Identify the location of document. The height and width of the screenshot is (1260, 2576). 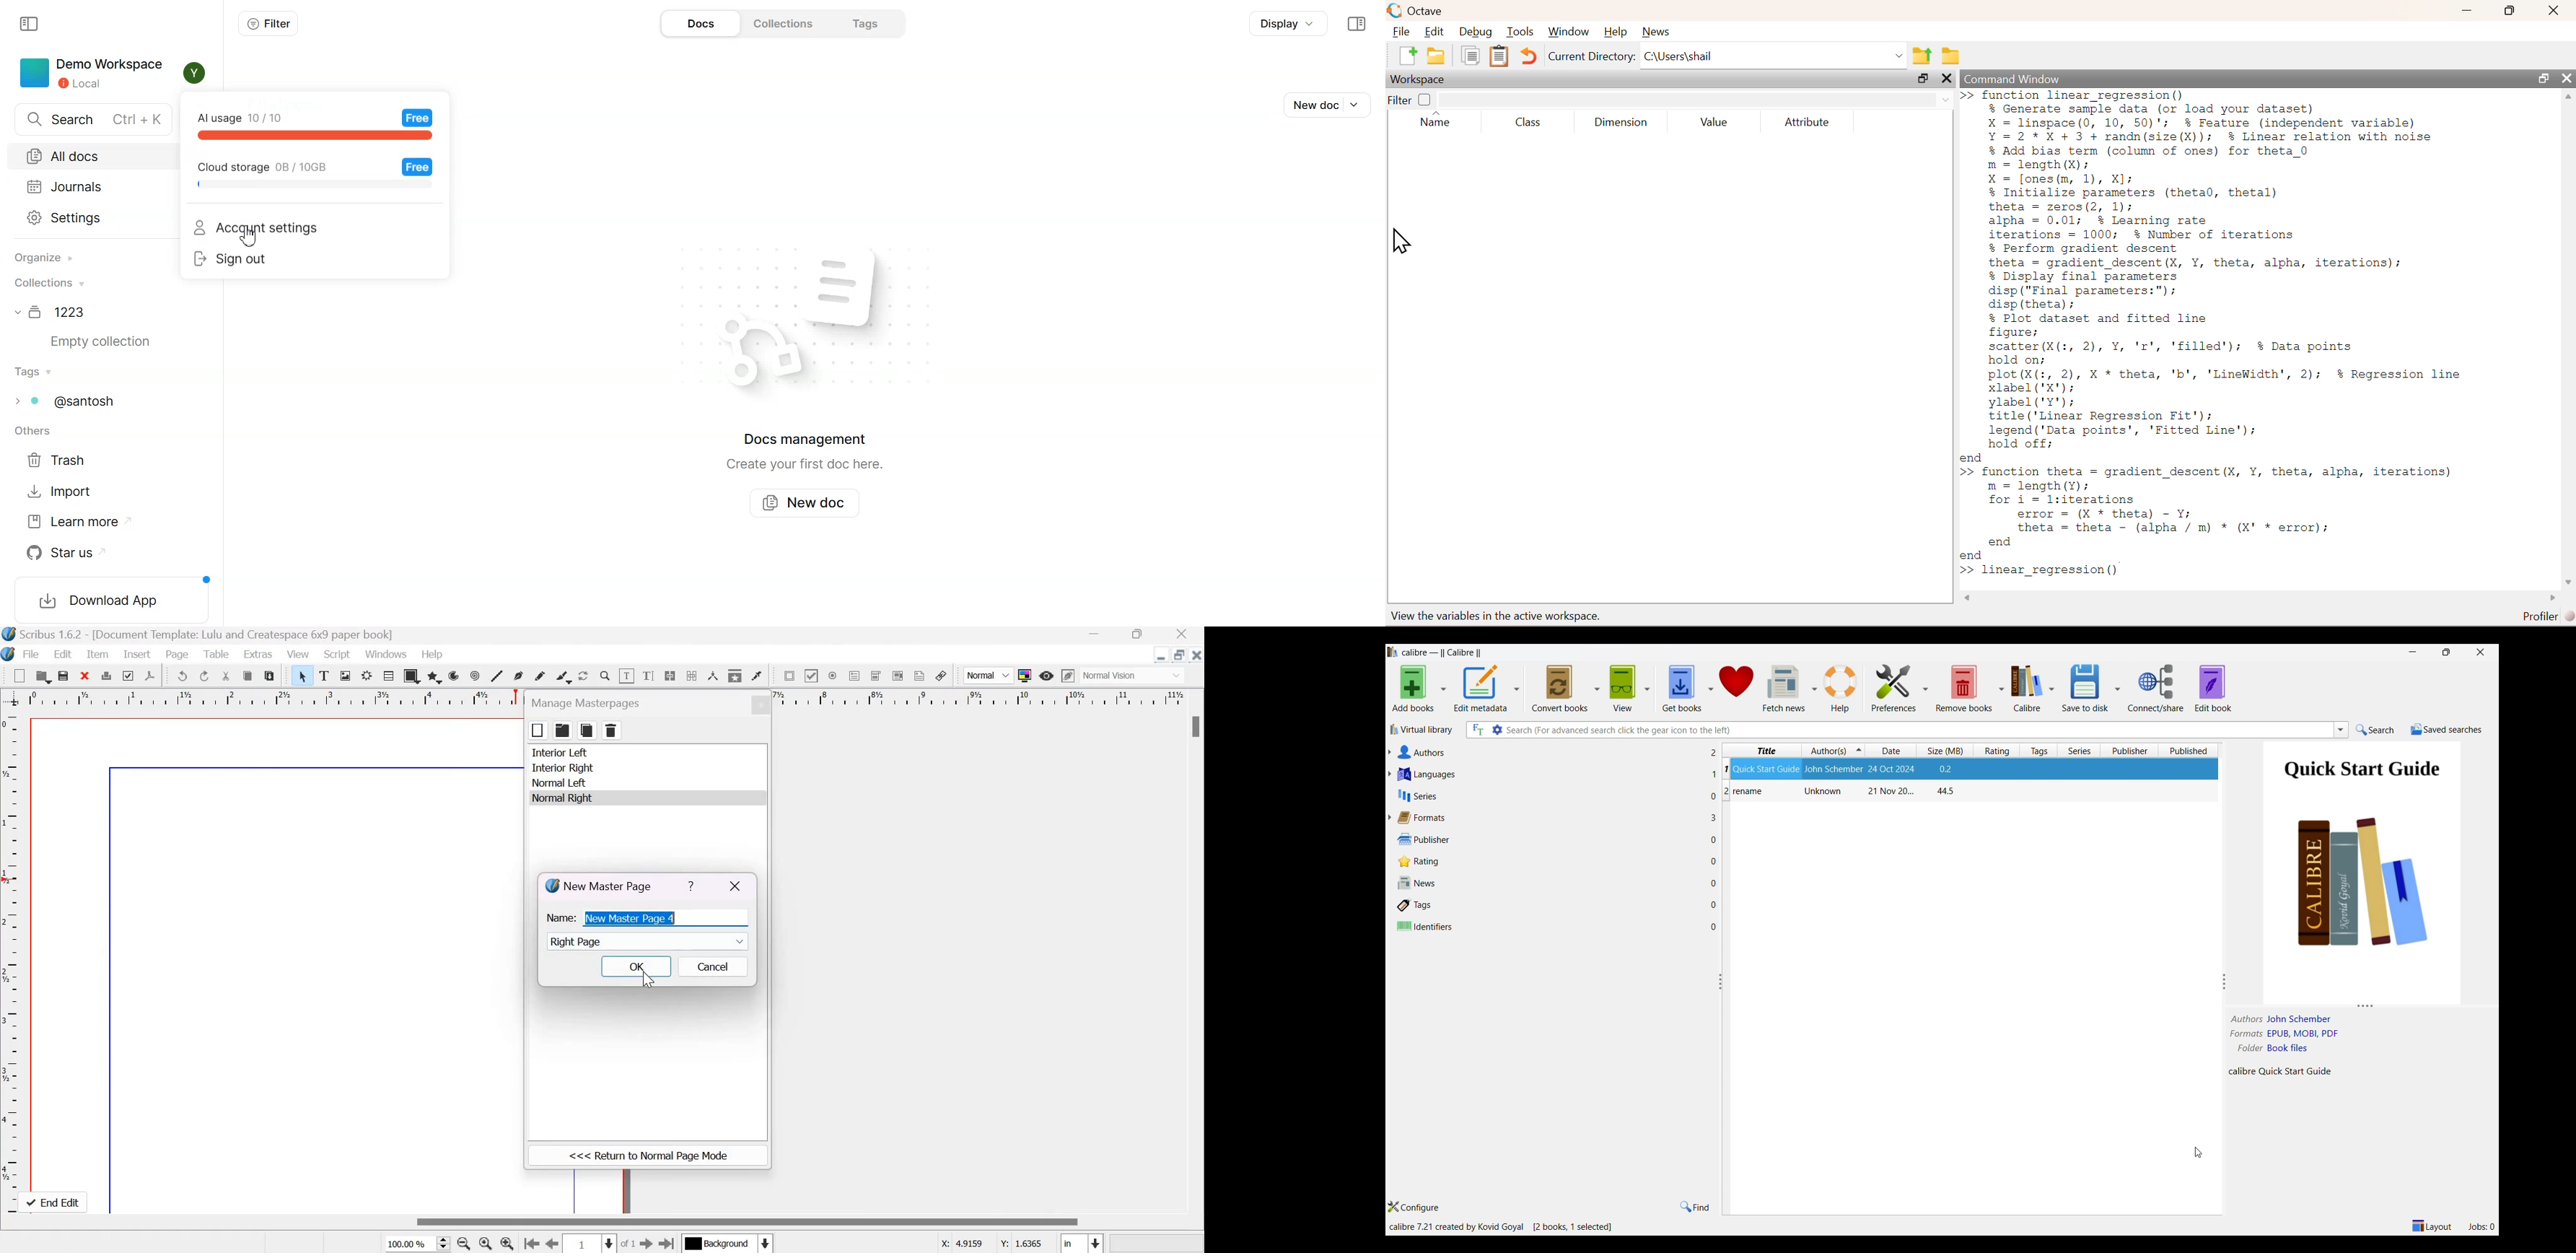
(1470, 55).